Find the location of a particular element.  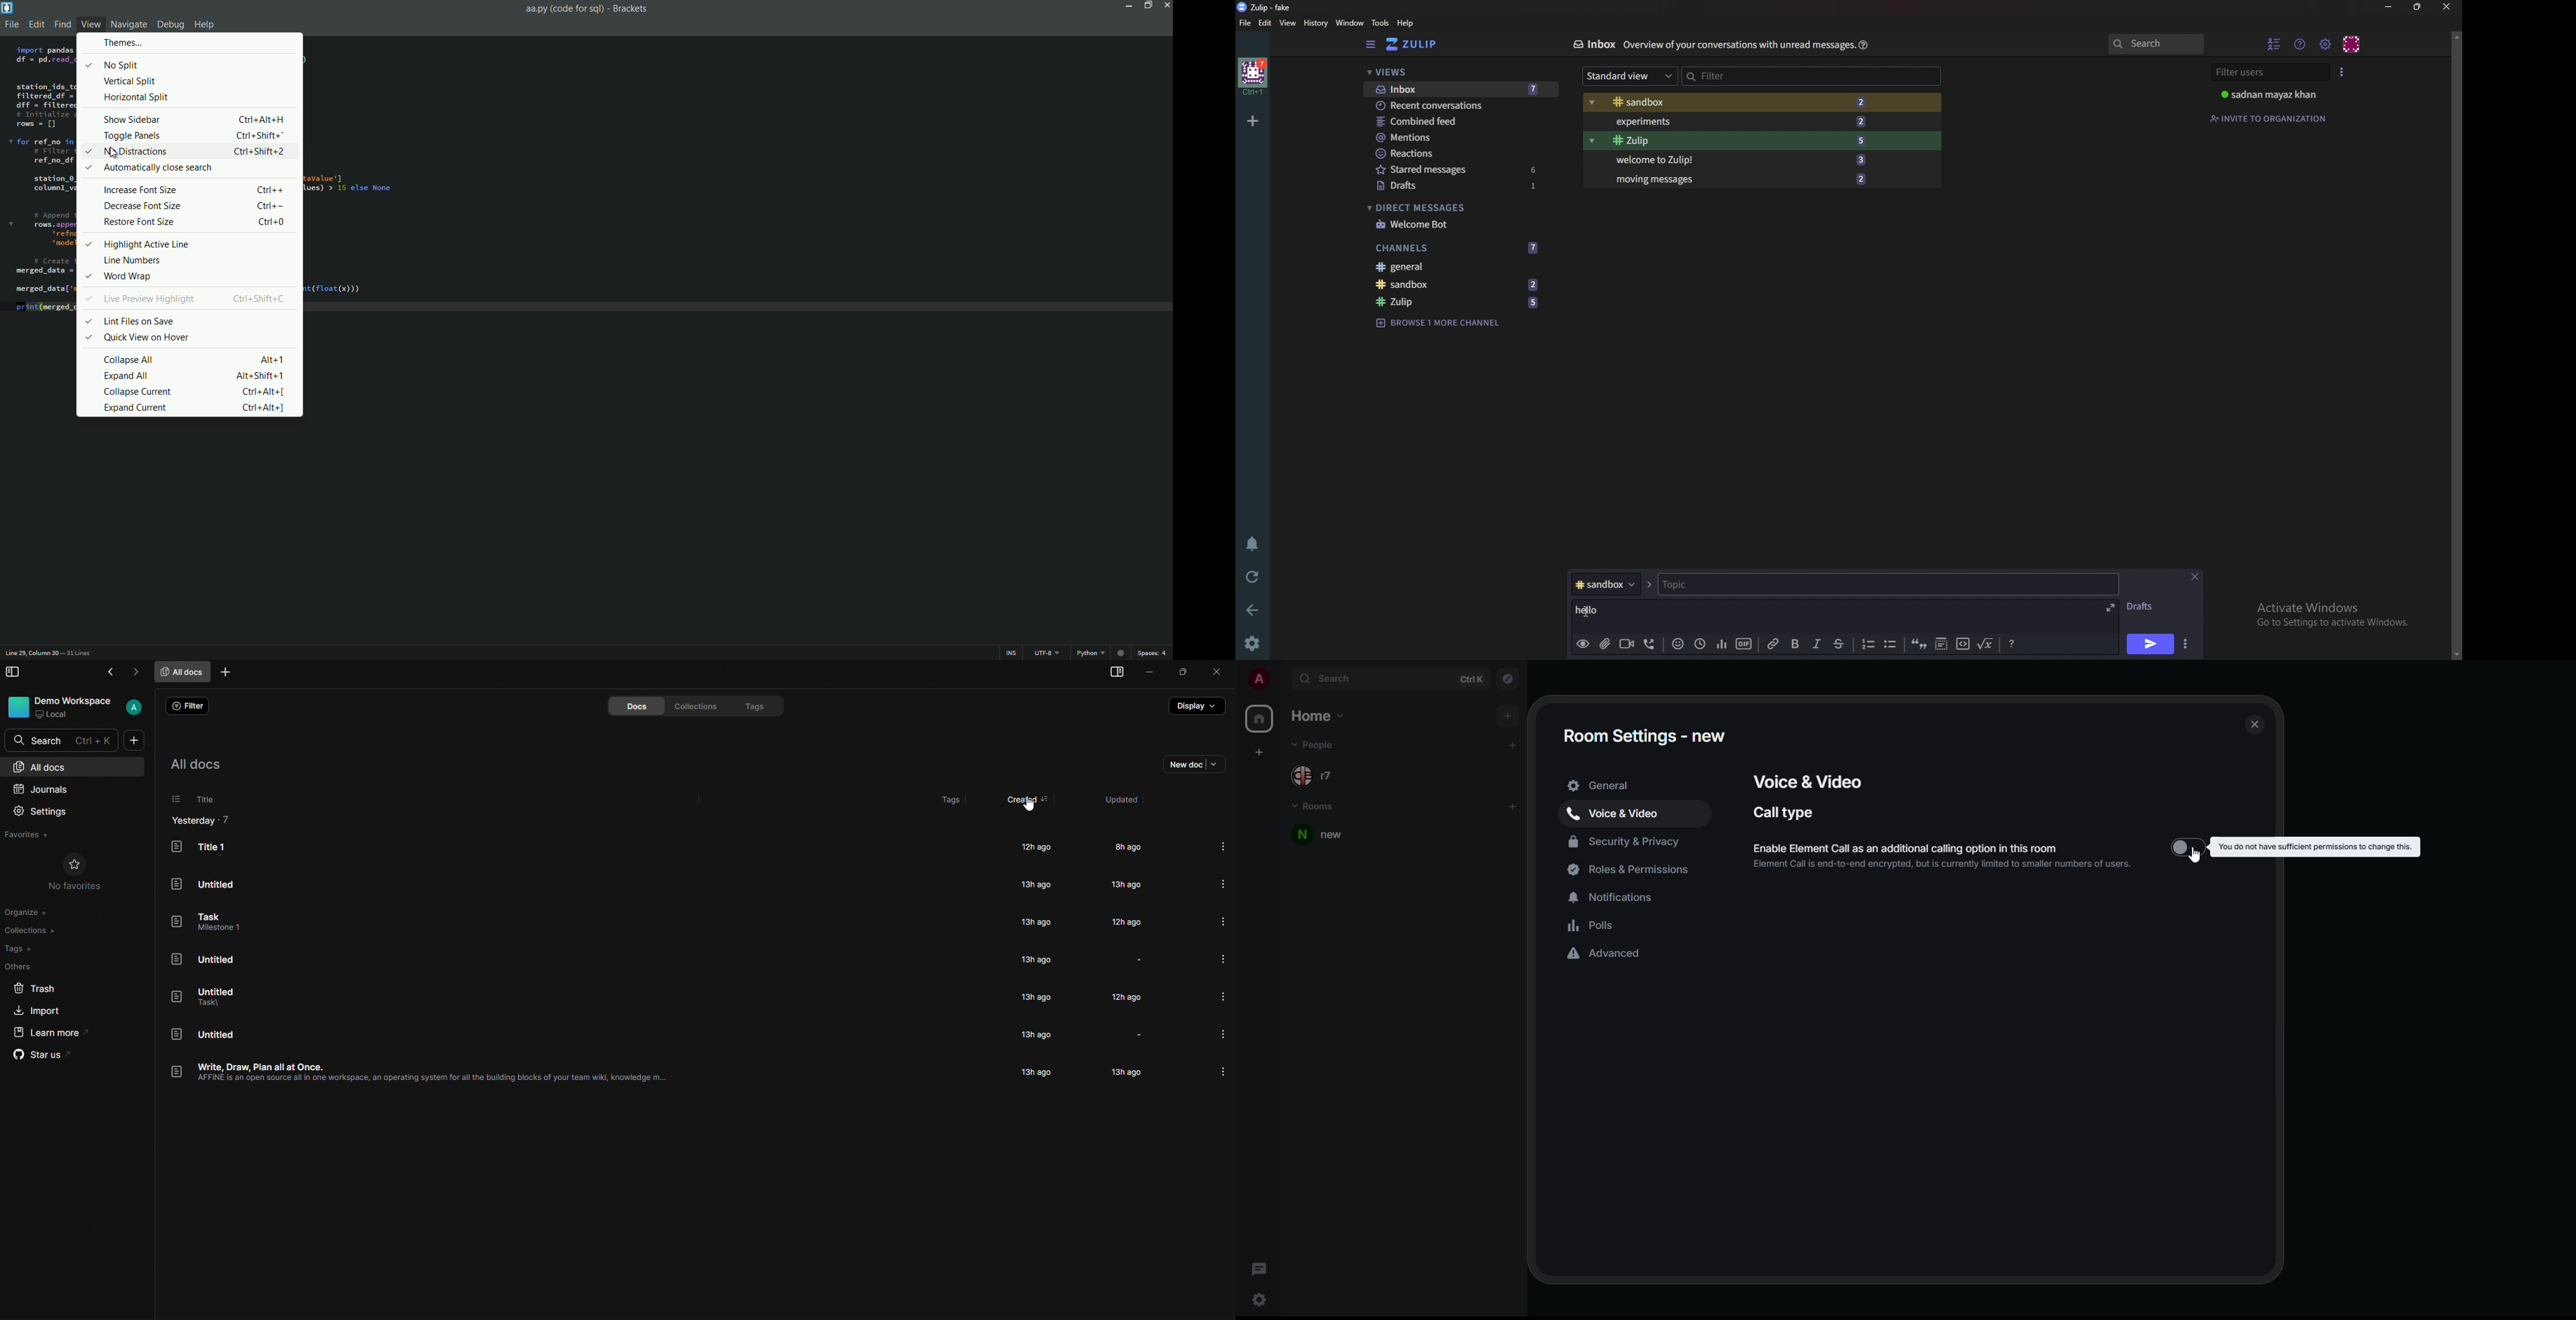

enable element call as an additional calling option in this room. element calling is end-to-end encrypted, but it is currently restricted to a smaller number of users. is located at coordinates (1945, 856).